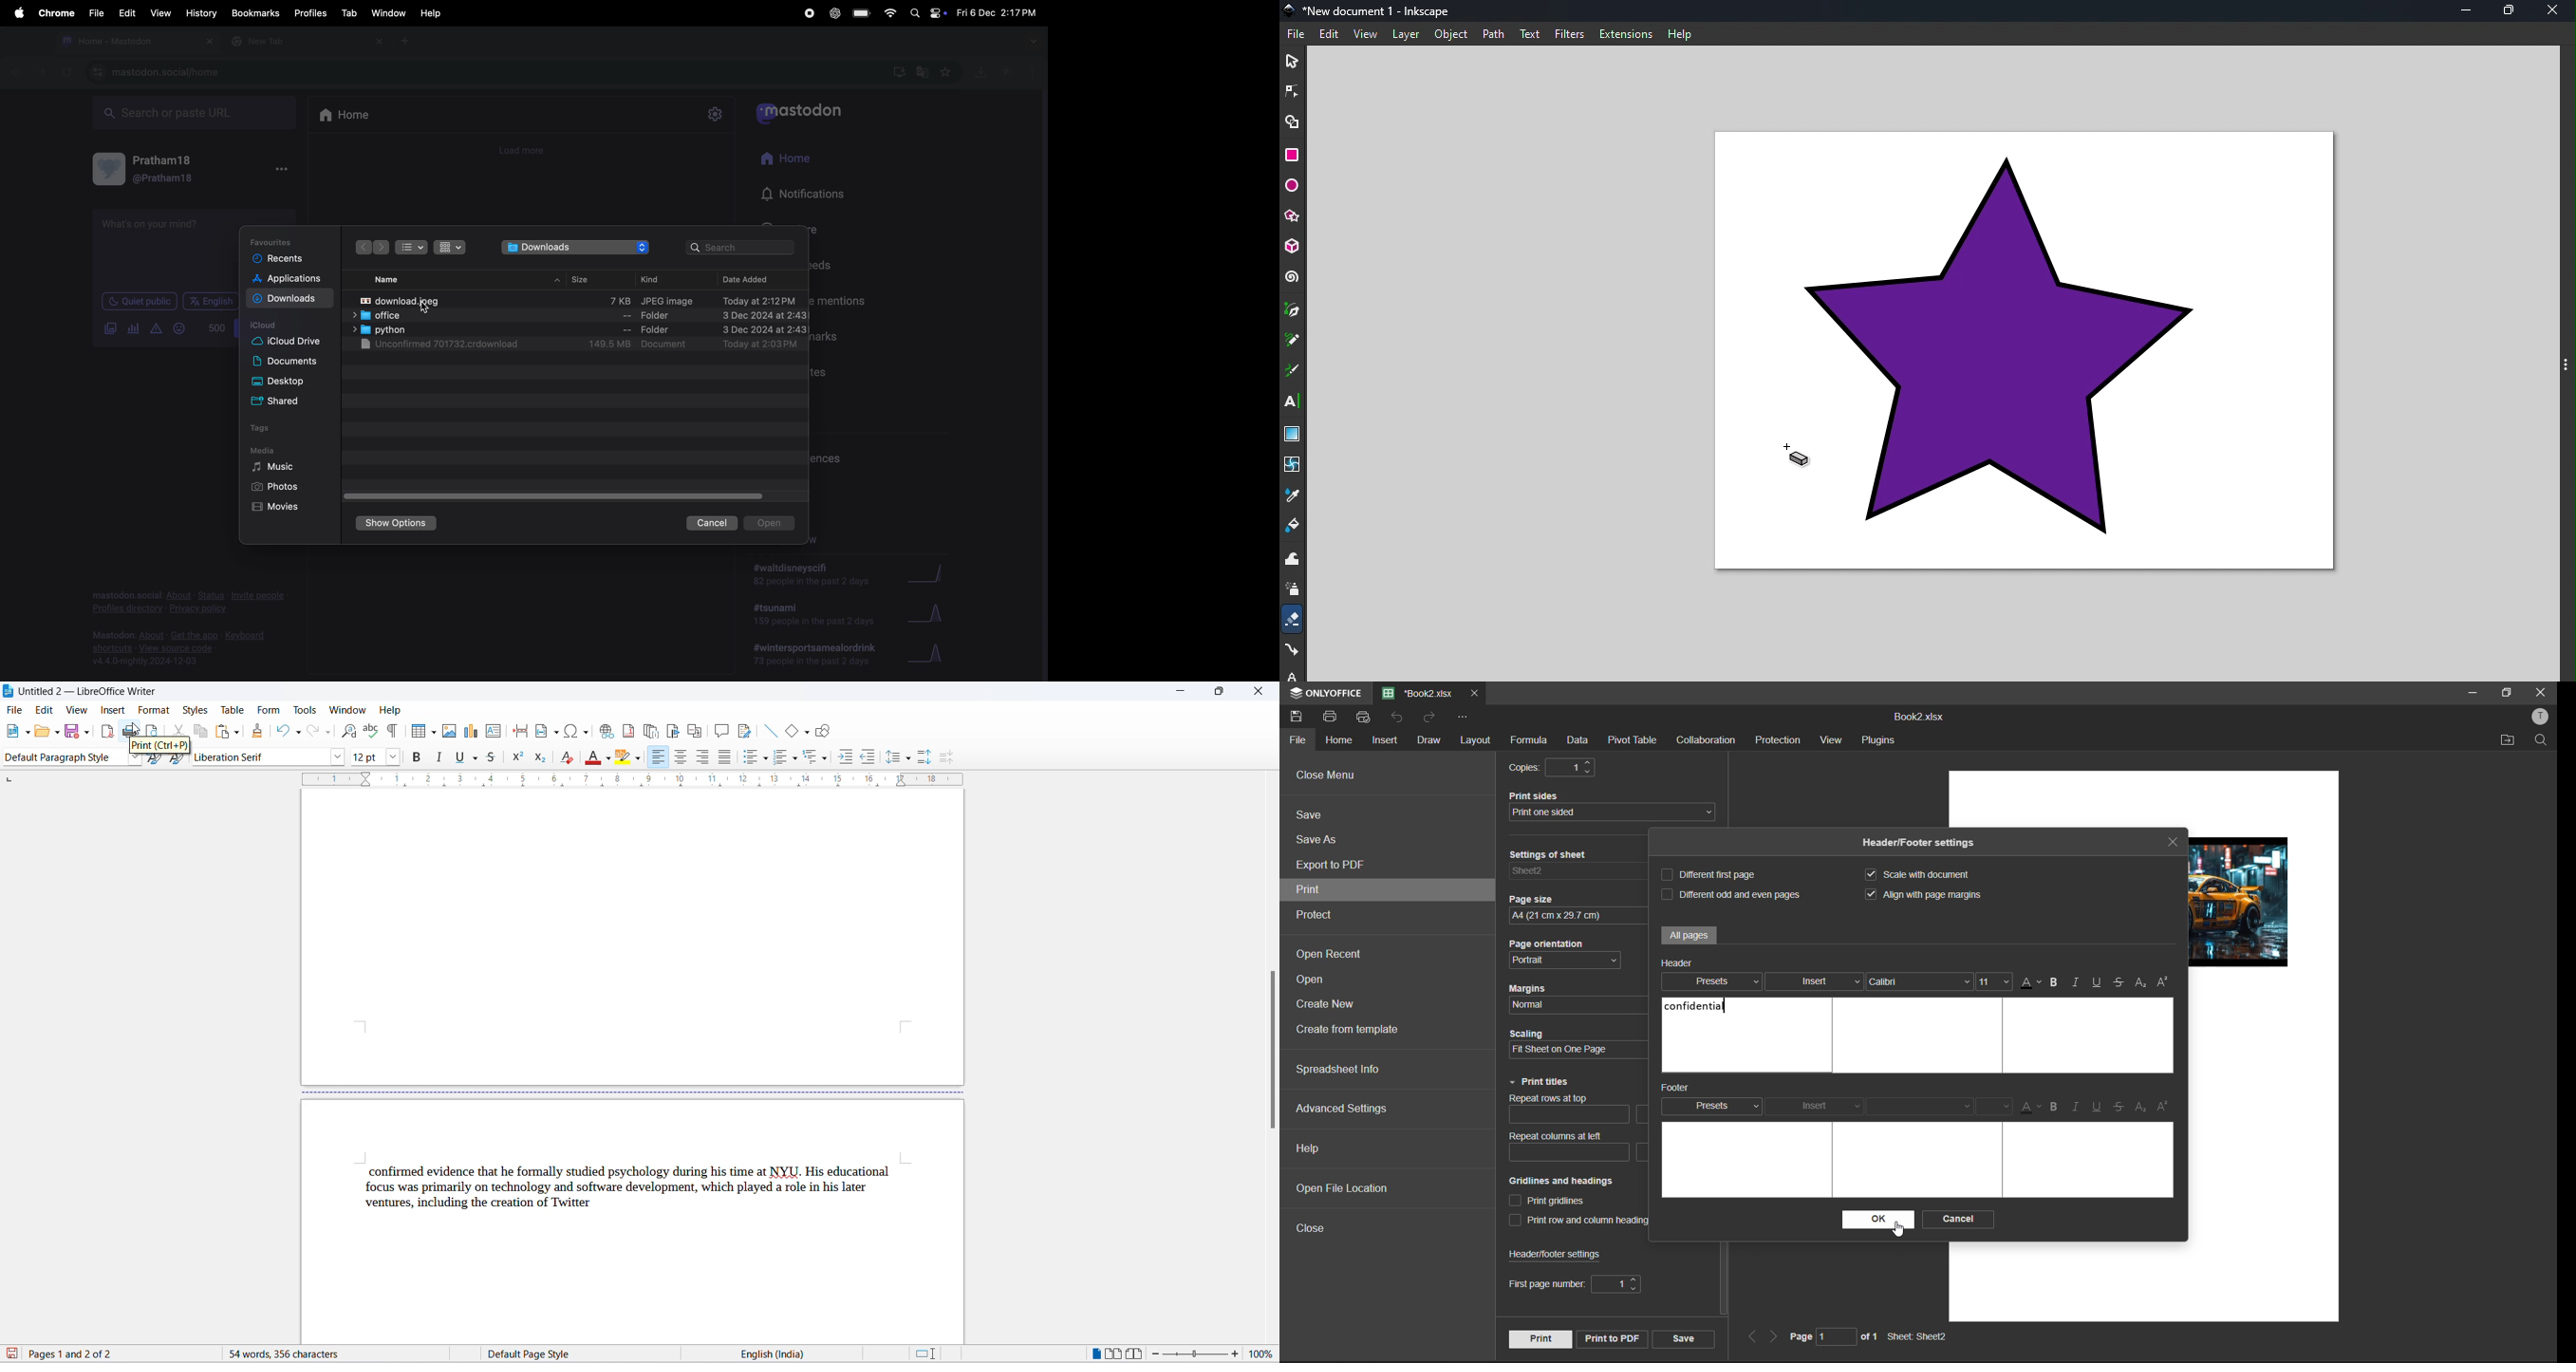 This screenshot has height=1372, width=2576. I want to click on cursor, so click(1899, 1234).